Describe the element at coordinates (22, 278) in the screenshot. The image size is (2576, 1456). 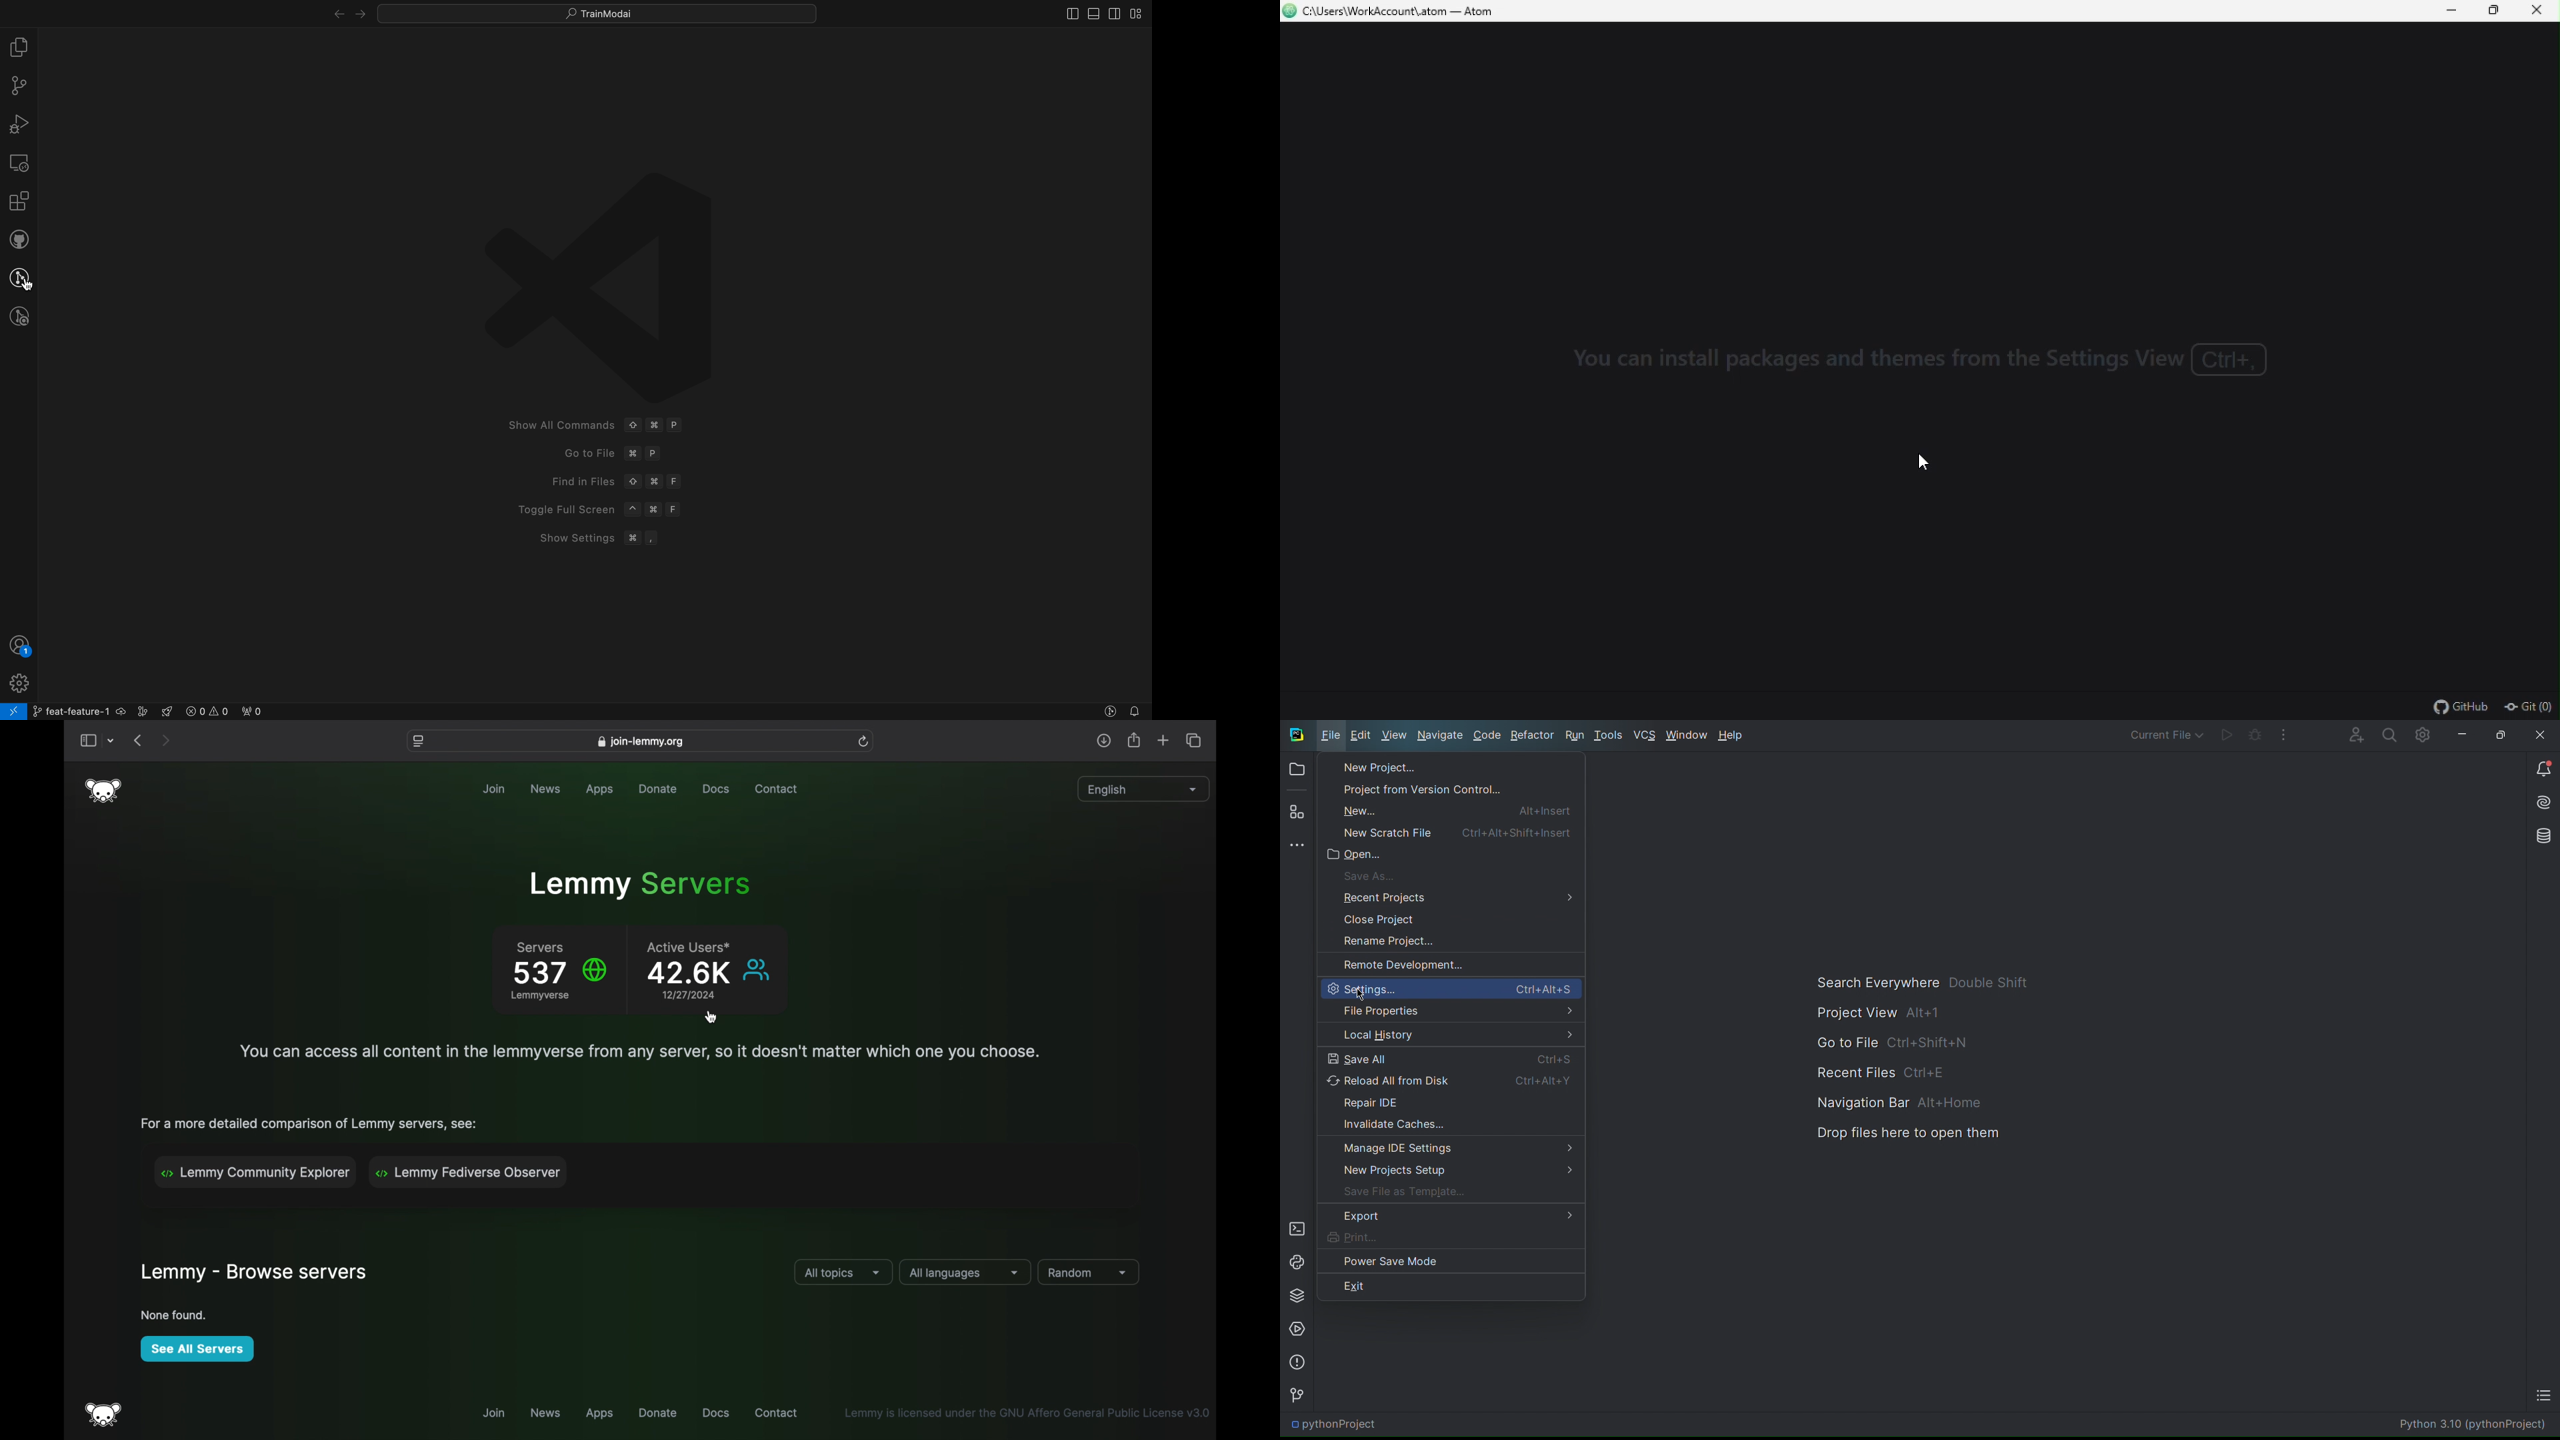
I see `gitlens` at that location.